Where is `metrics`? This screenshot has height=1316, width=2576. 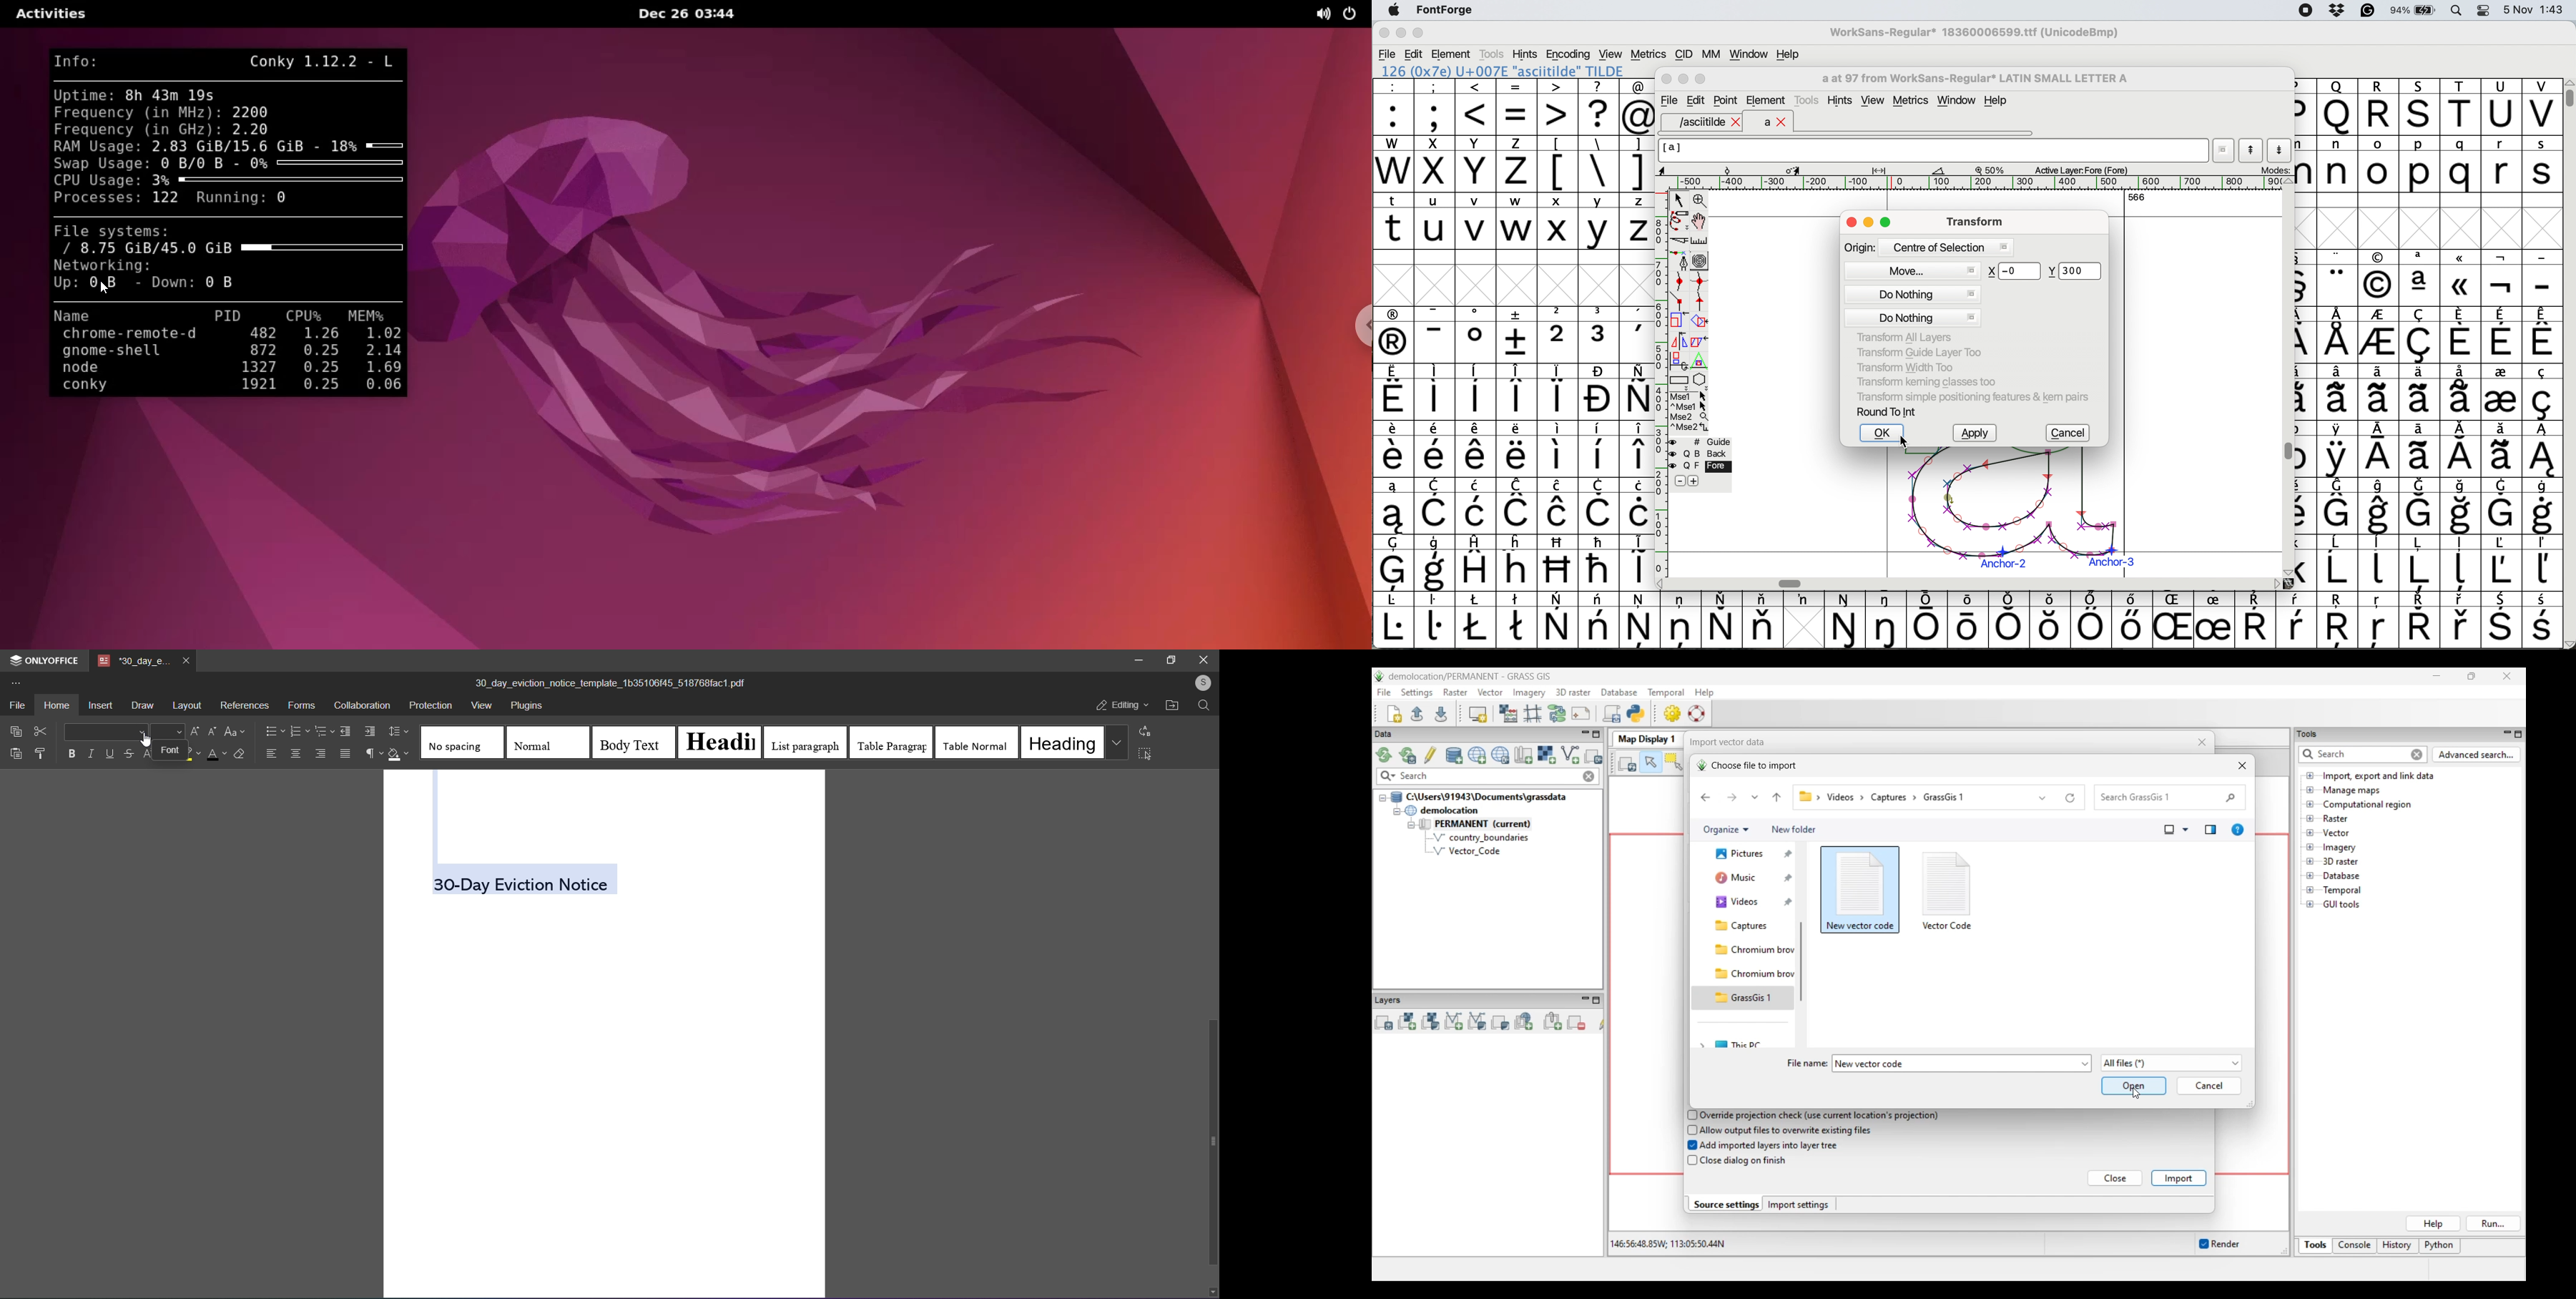
metrics is located at coordinates (1648, 54).